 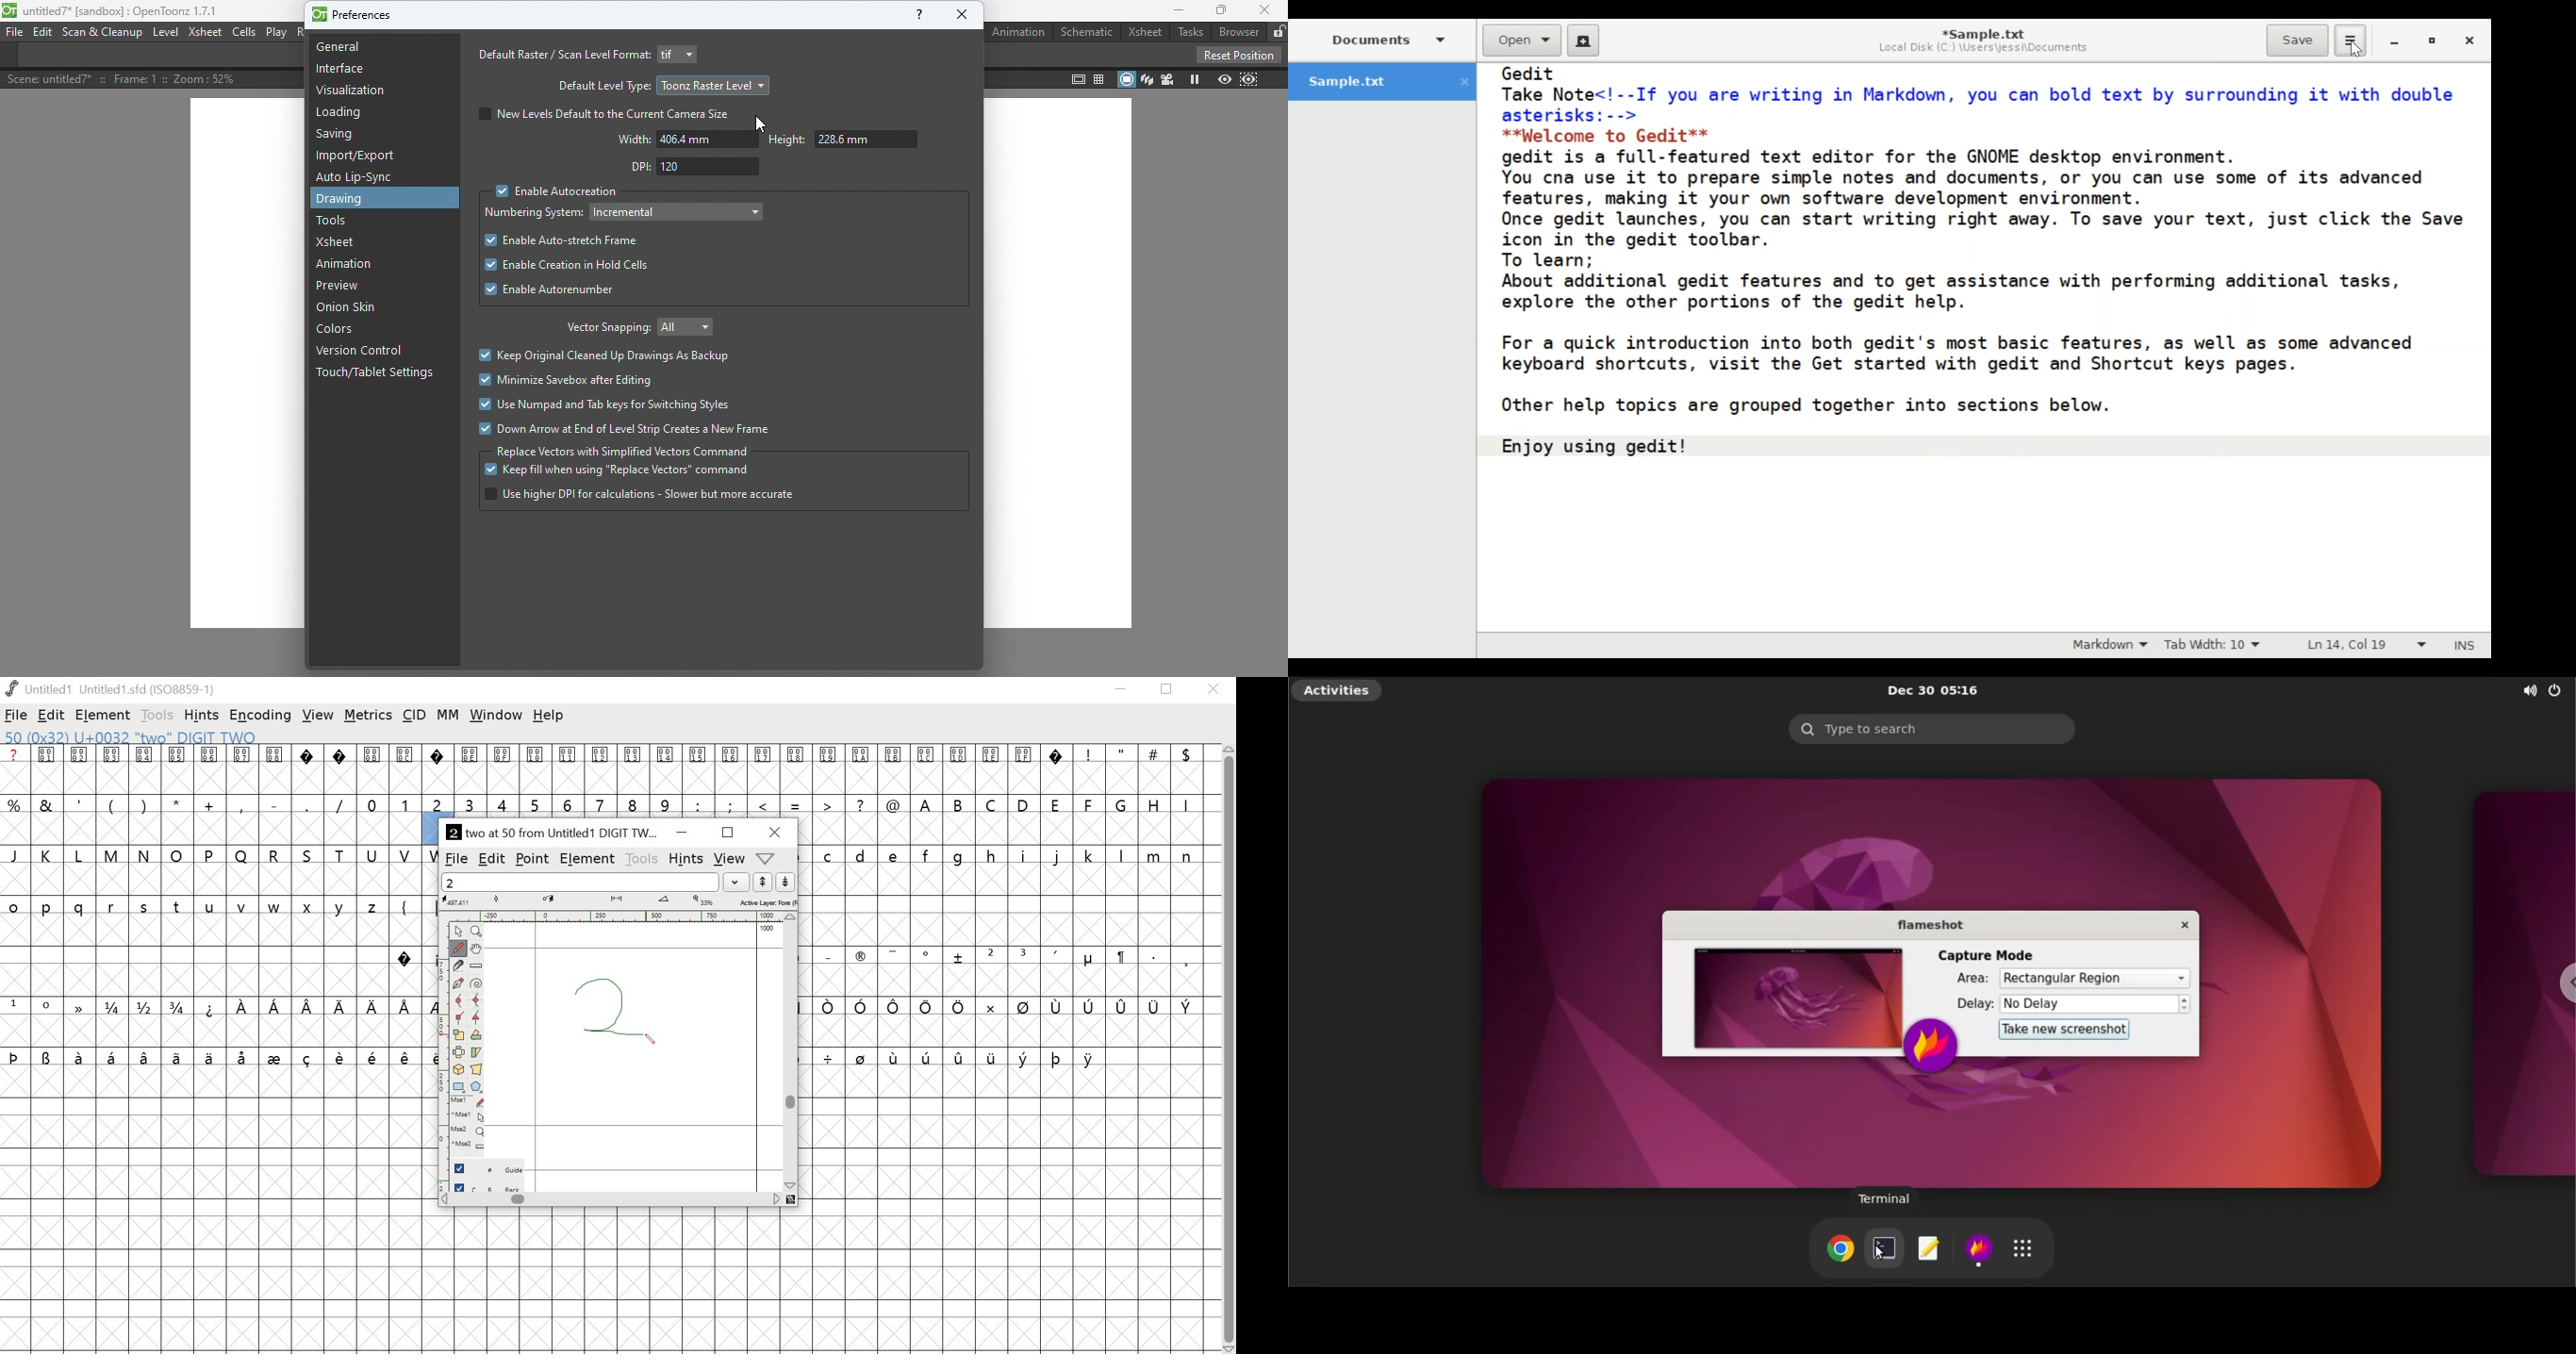 I want to click on spiro, so click(x=475, y=984).